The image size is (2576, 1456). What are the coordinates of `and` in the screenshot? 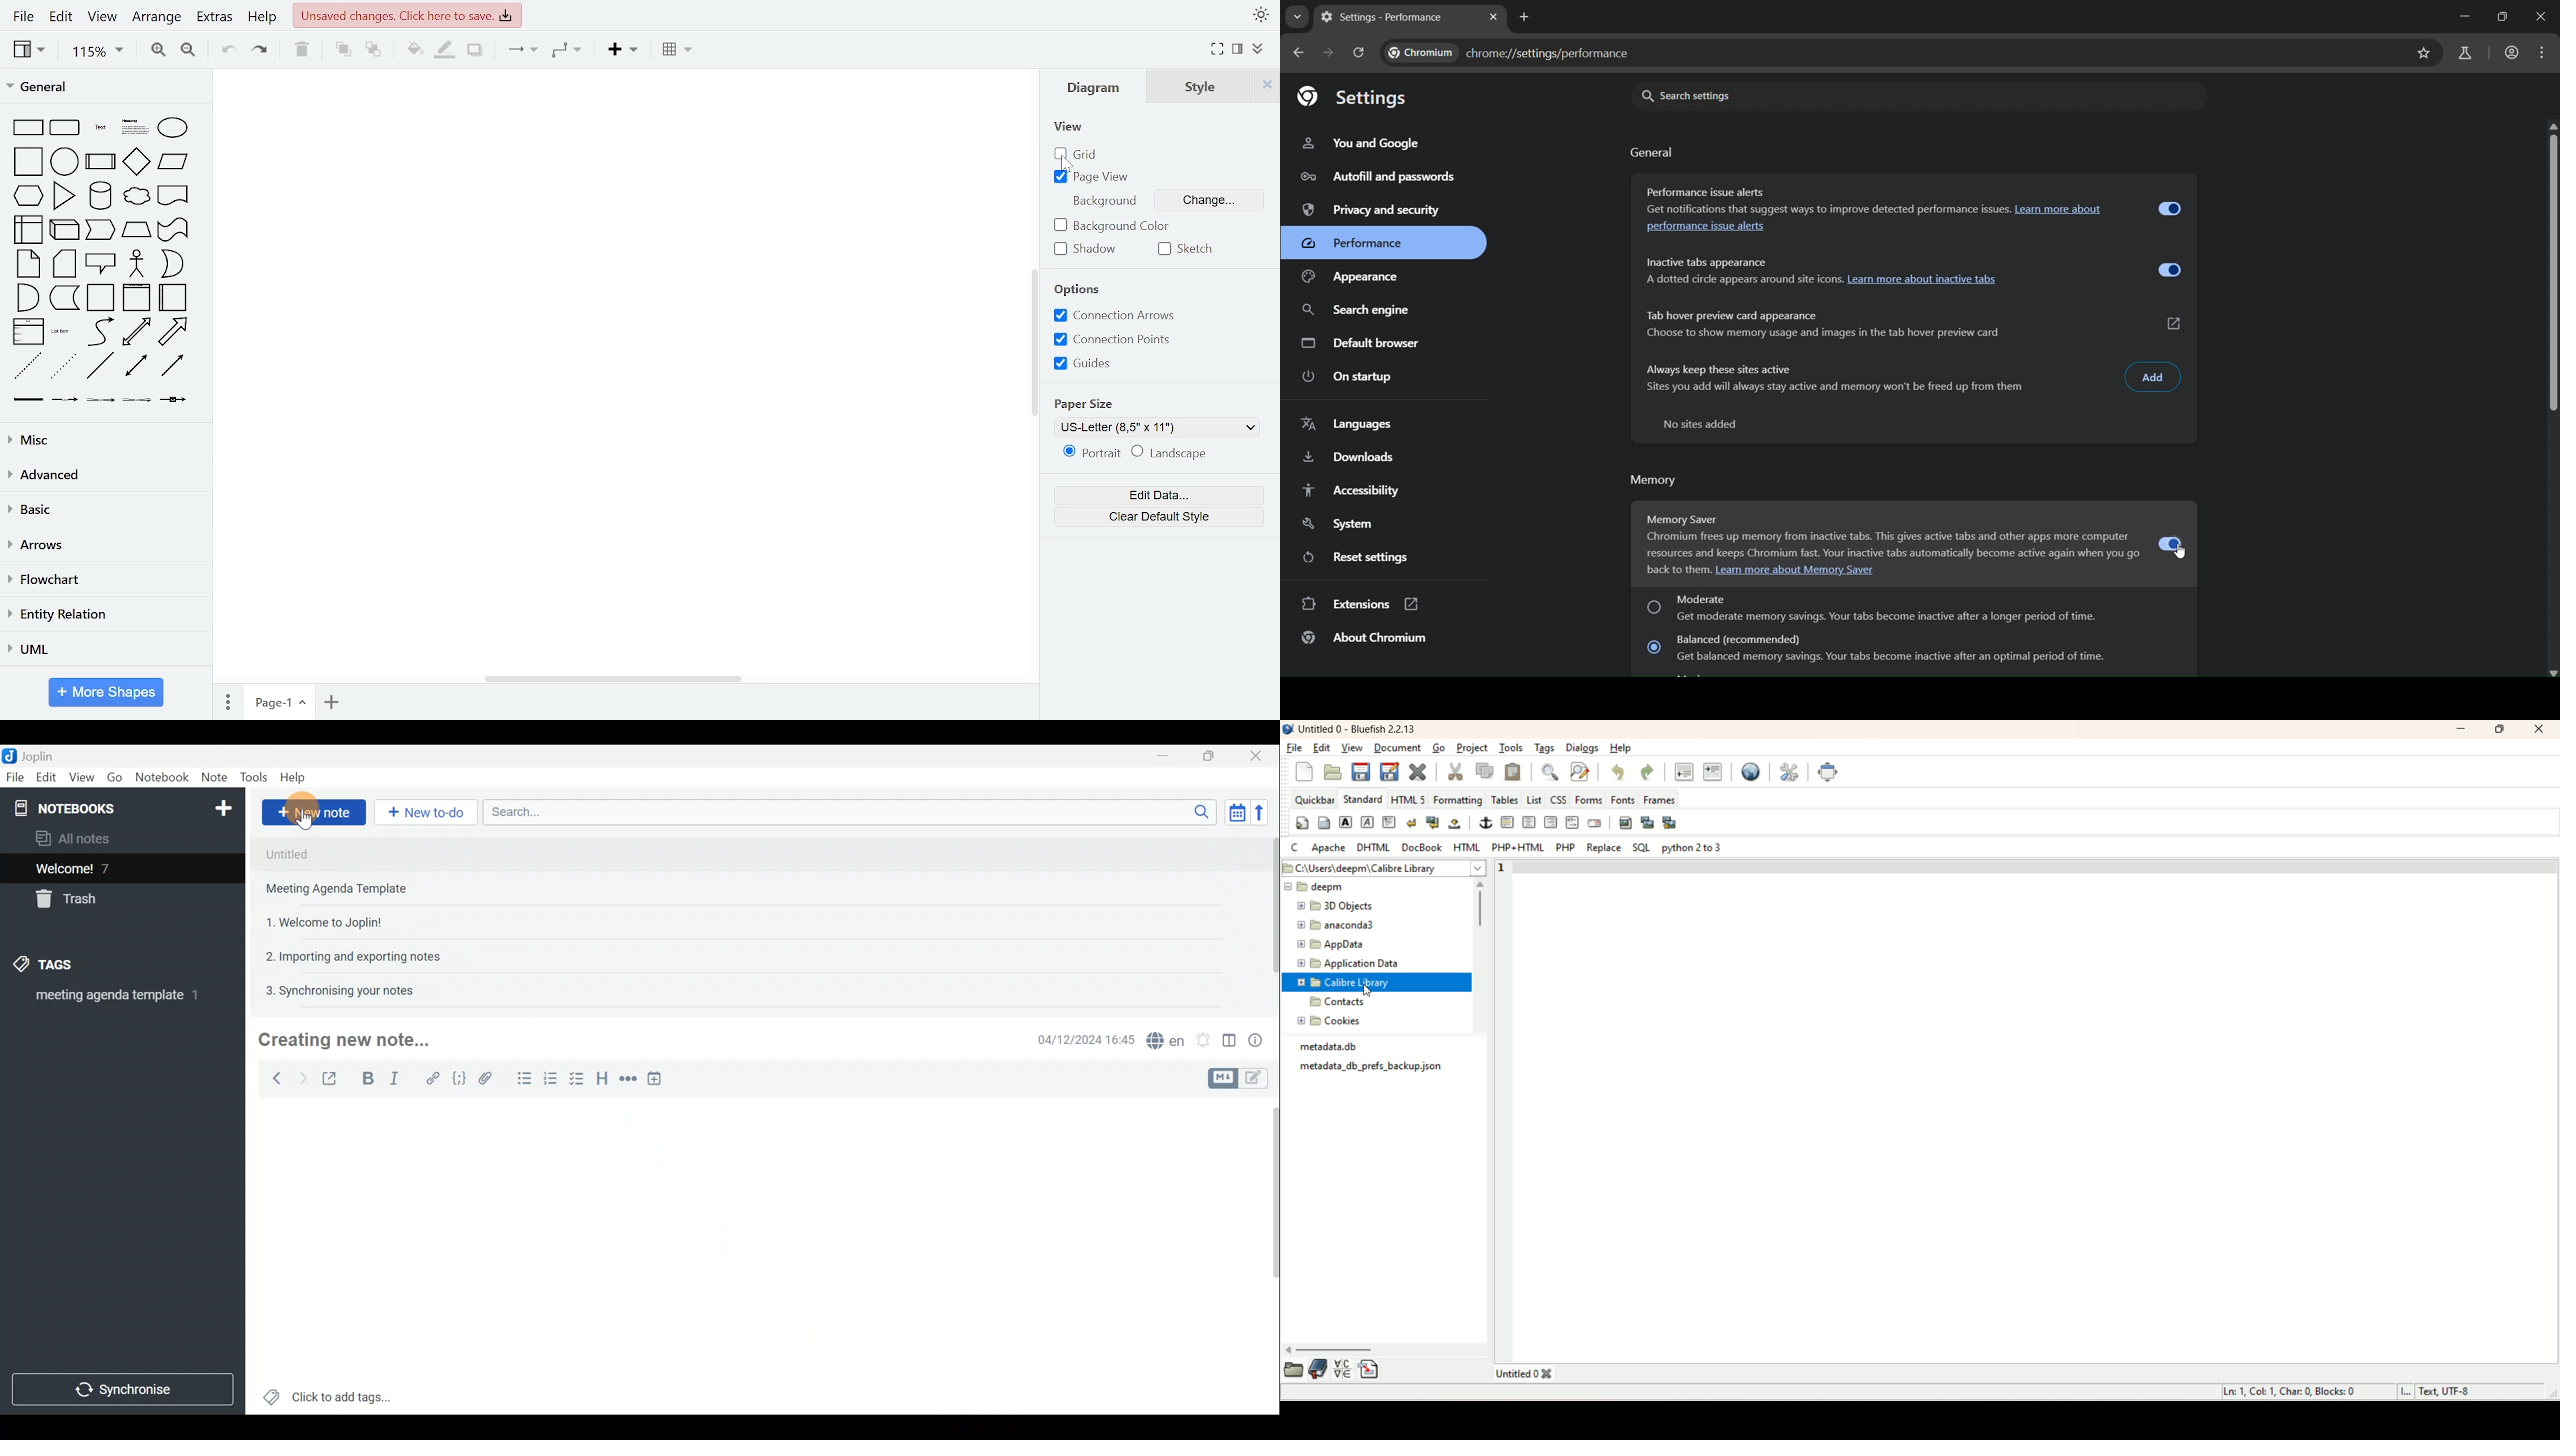 It's located at (28, 297).